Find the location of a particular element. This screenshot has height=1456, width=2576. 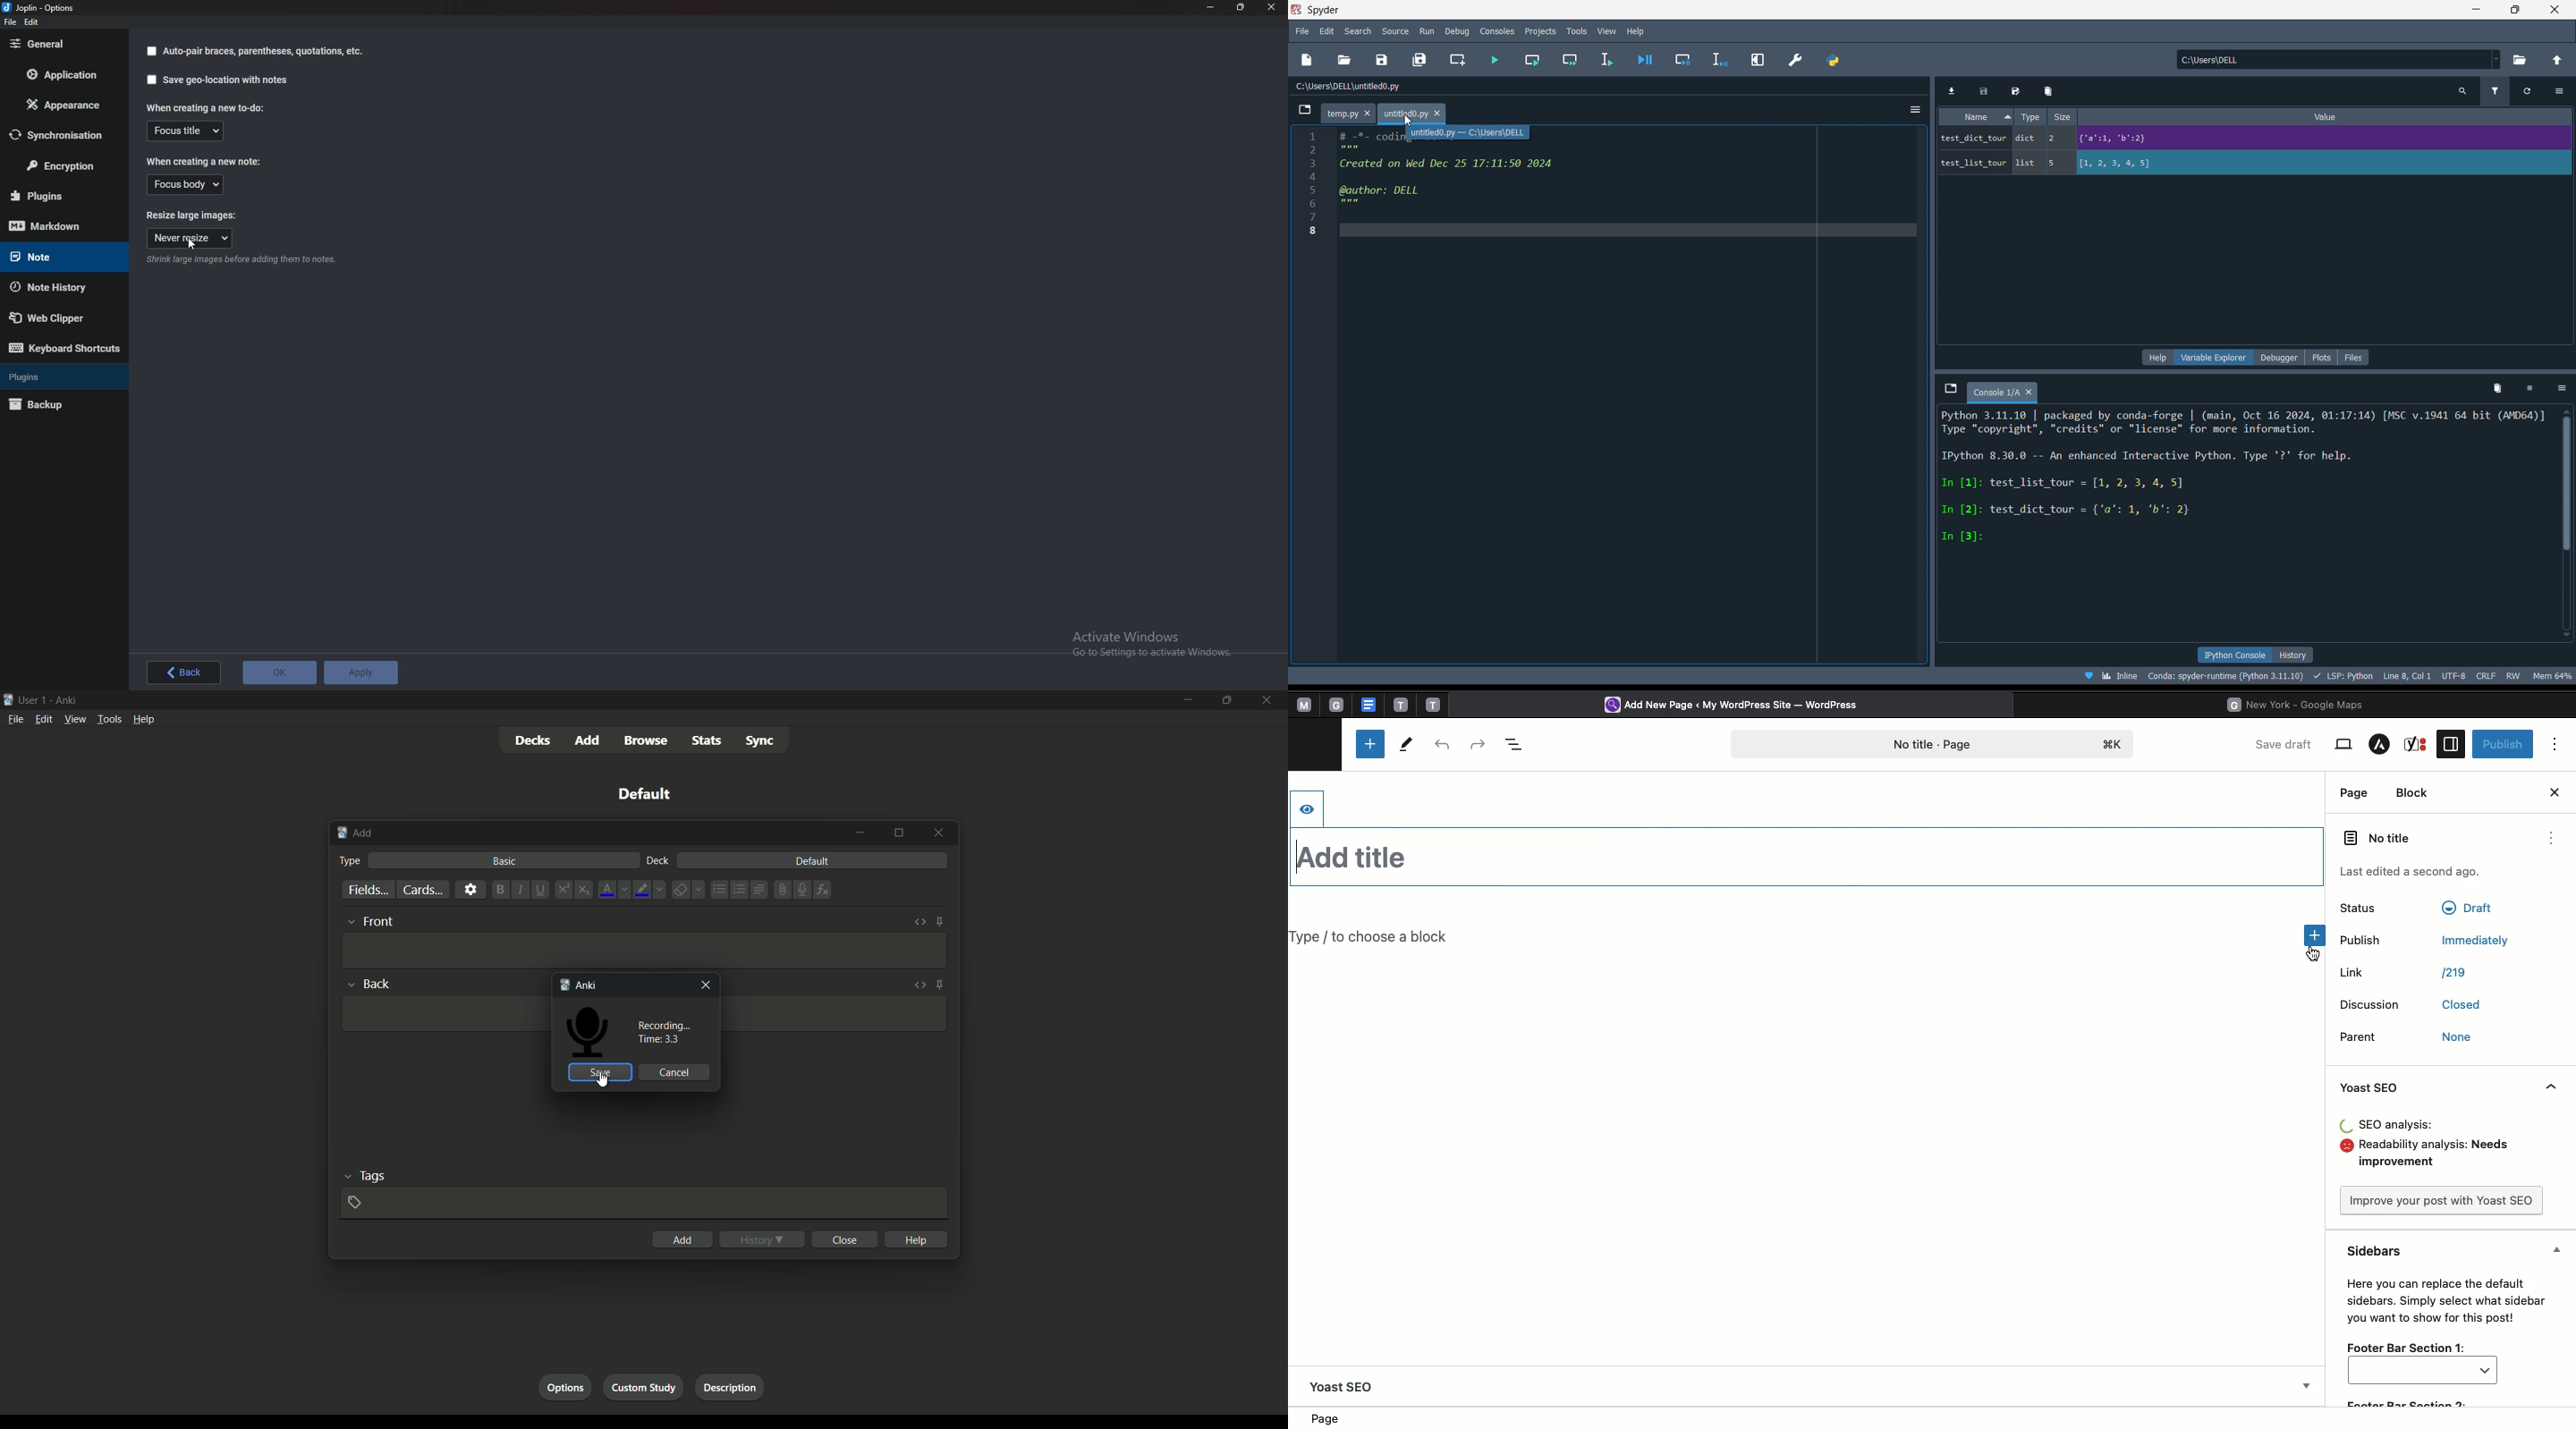

Apply is located at coordinates (360, 674).